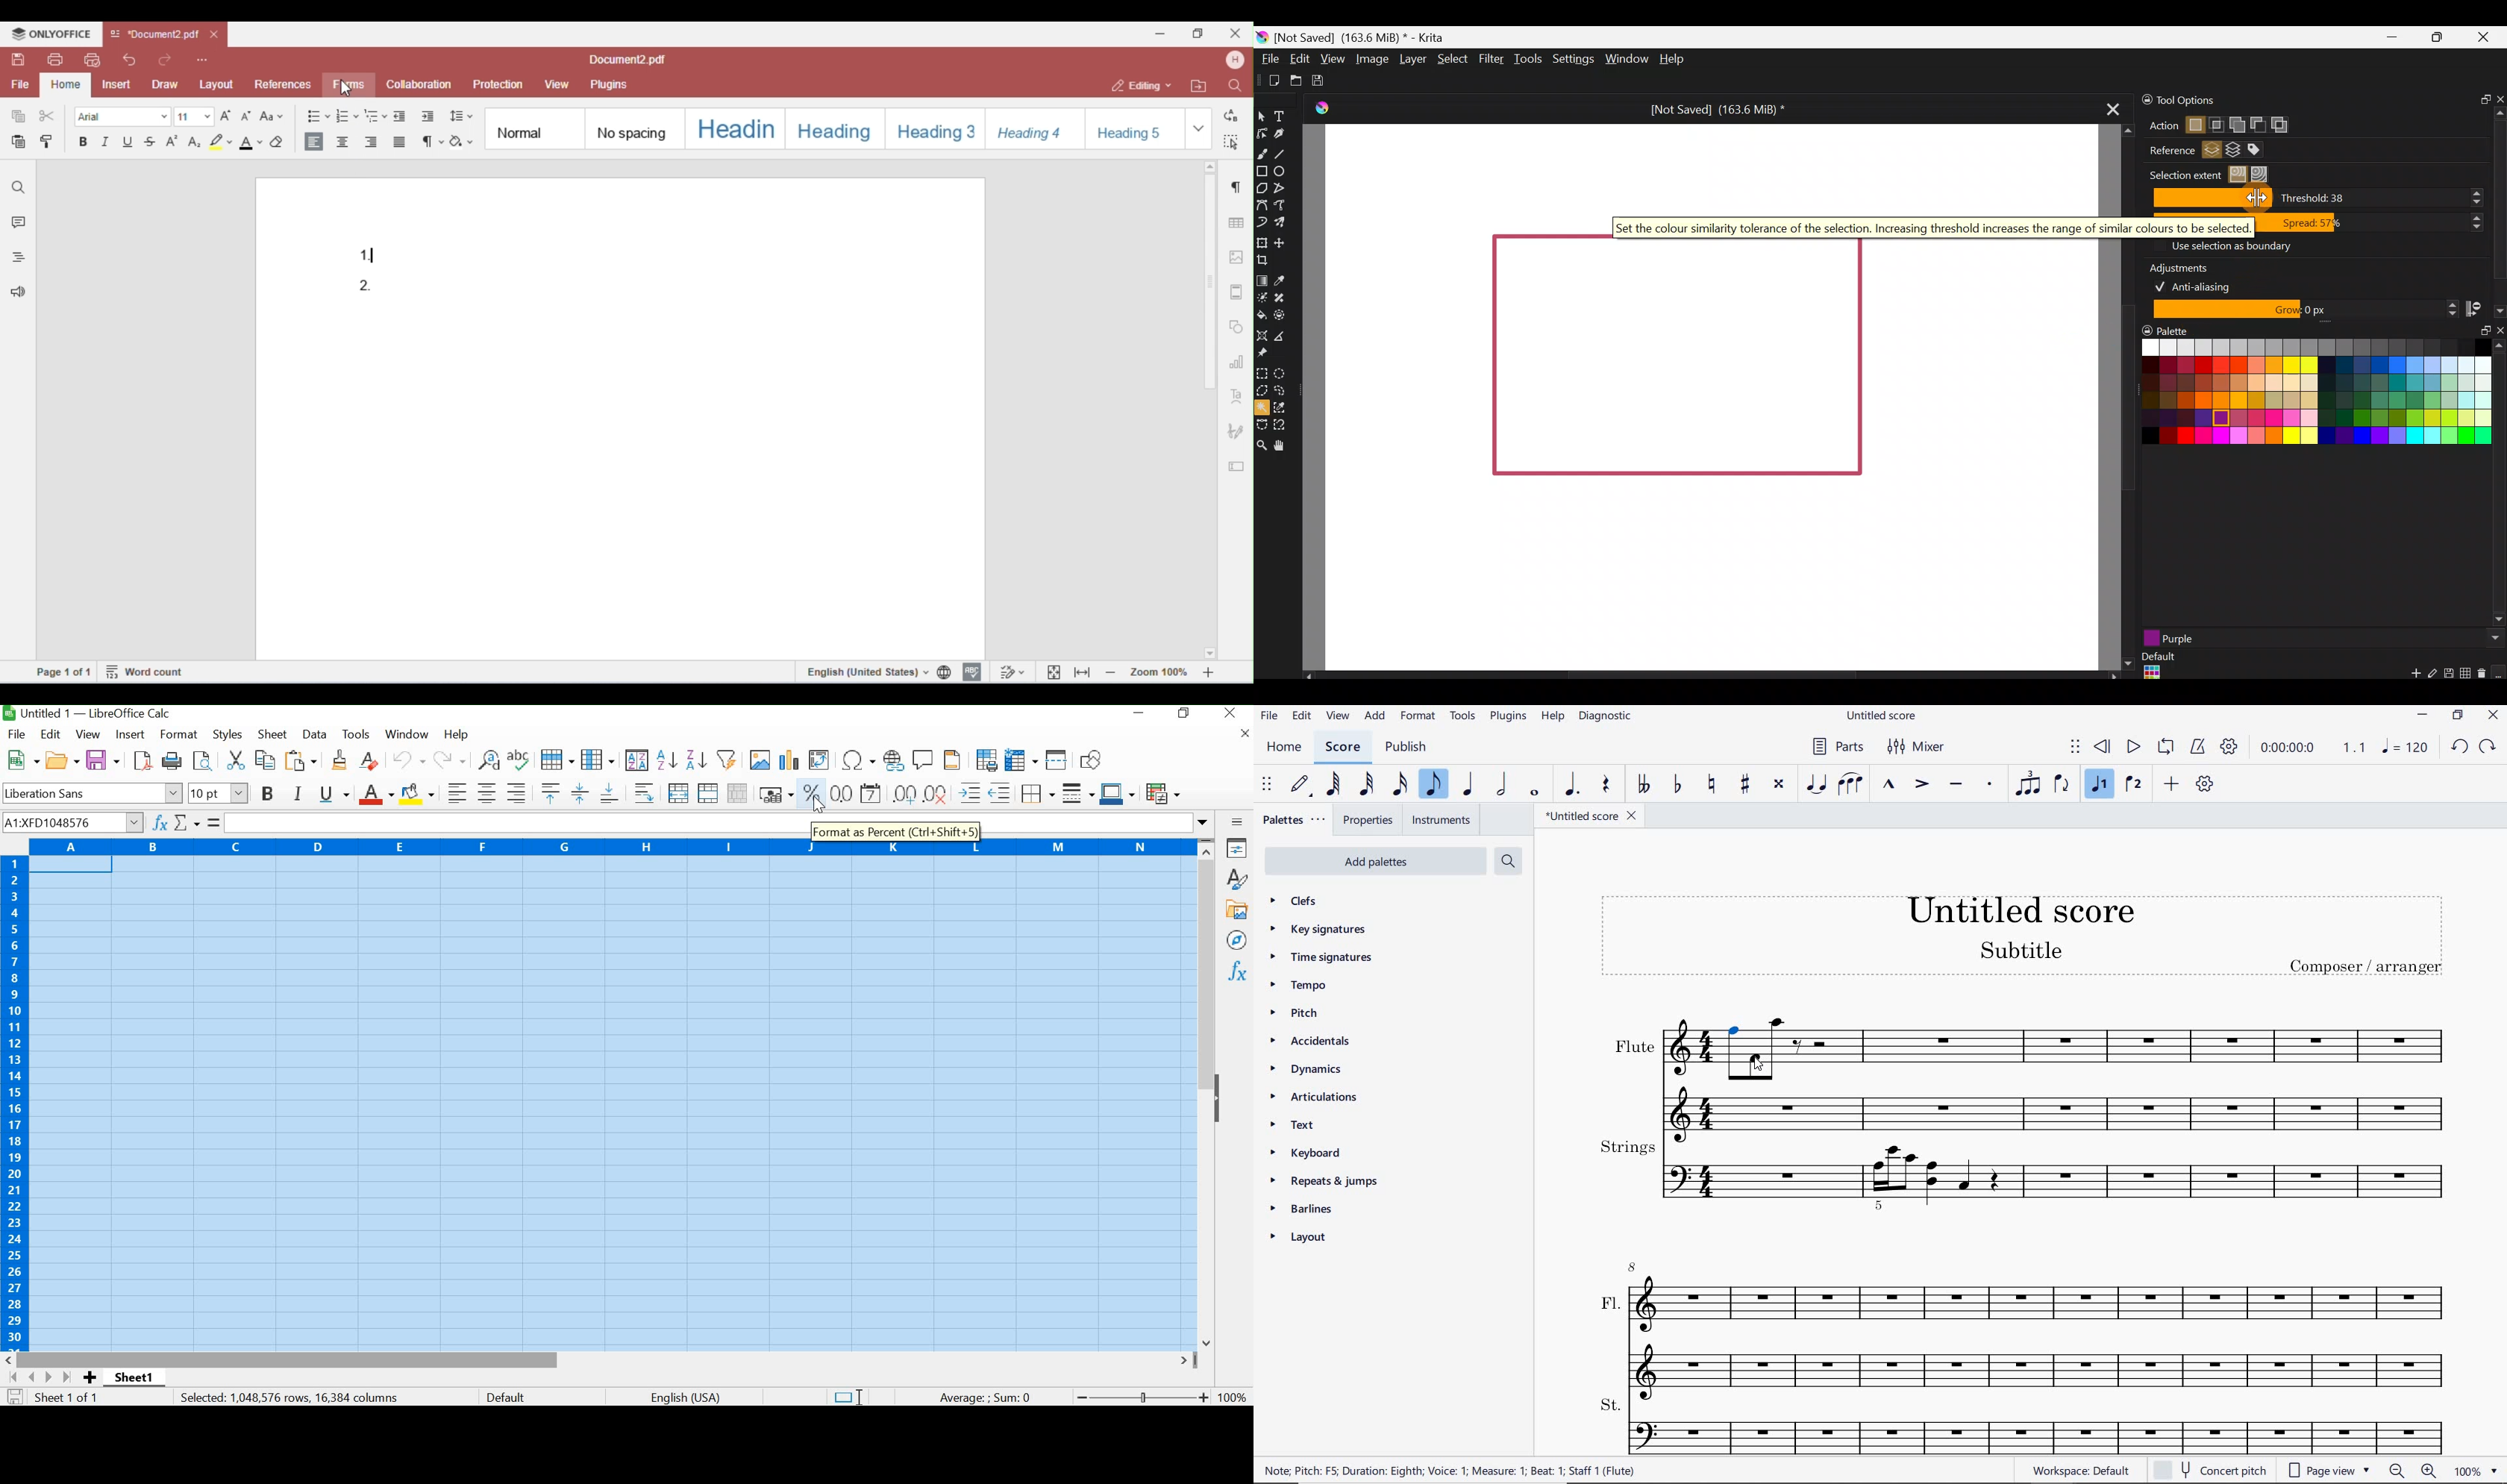 This screenshot has width=2520, height=1484. Describe the element at coordinates (1489, 59) in the screenshot. I see `Filter` at that location.